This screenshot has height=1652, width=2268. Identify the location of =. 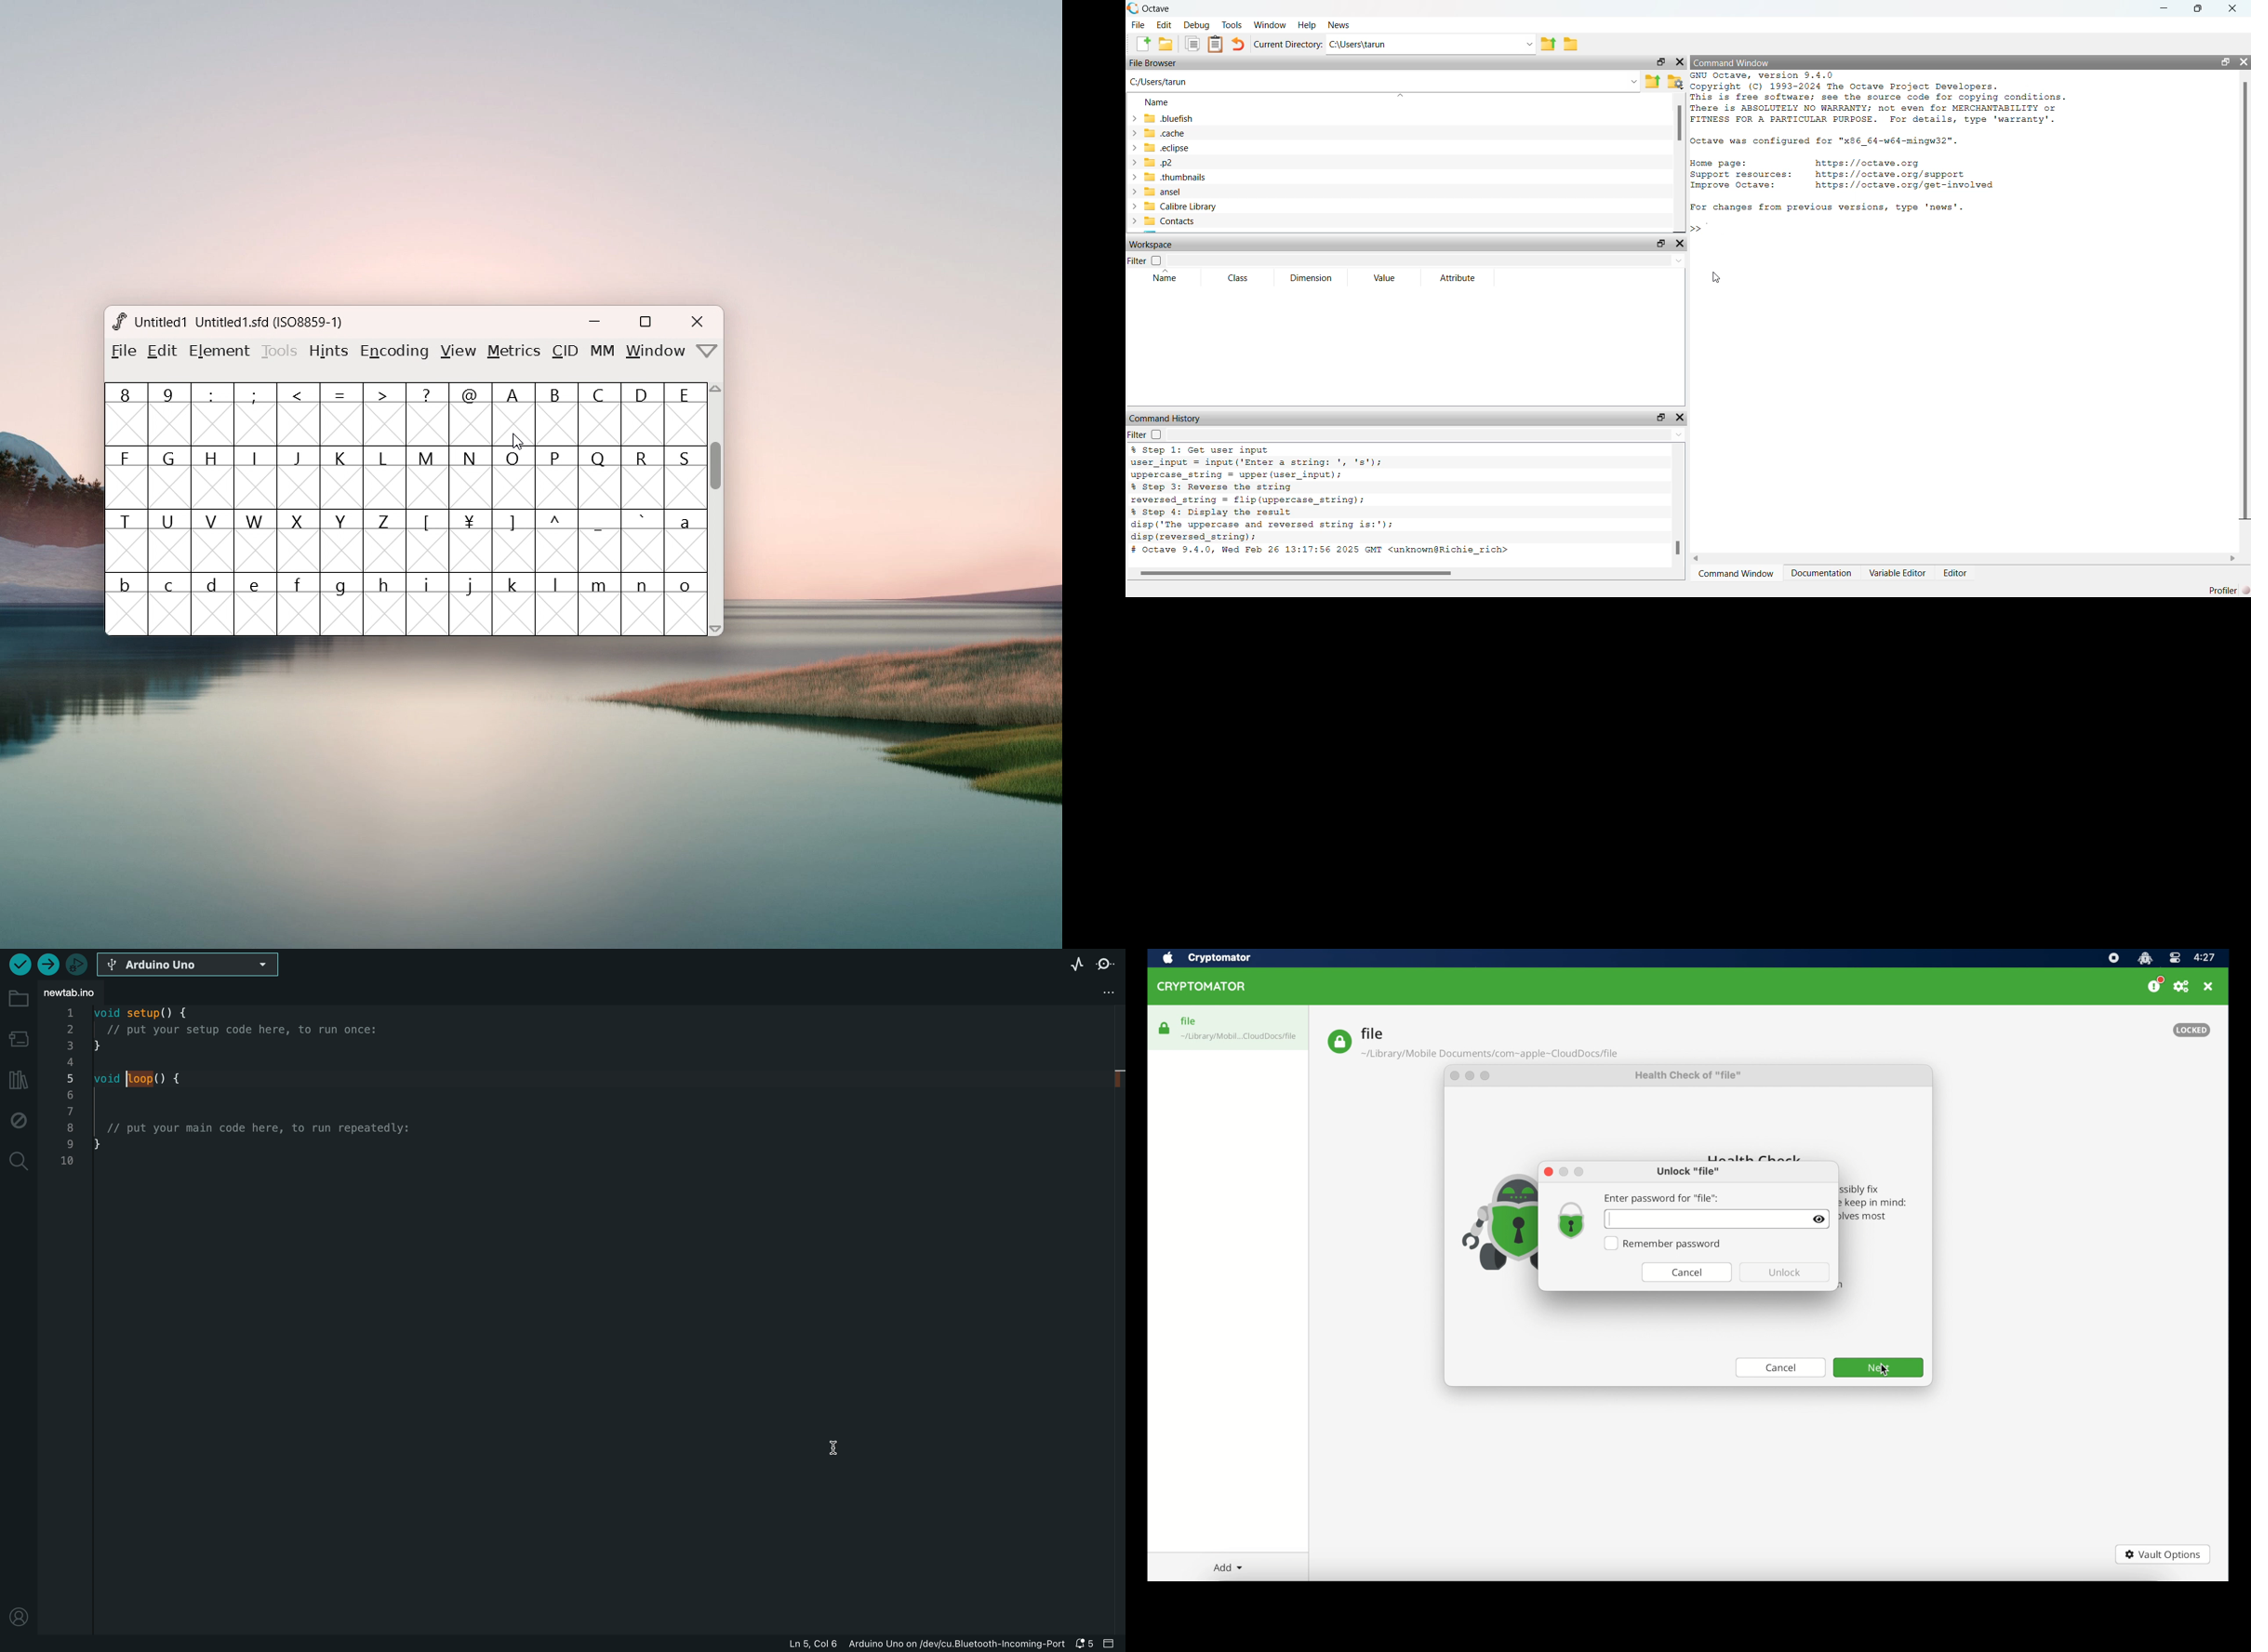
(342, 414).